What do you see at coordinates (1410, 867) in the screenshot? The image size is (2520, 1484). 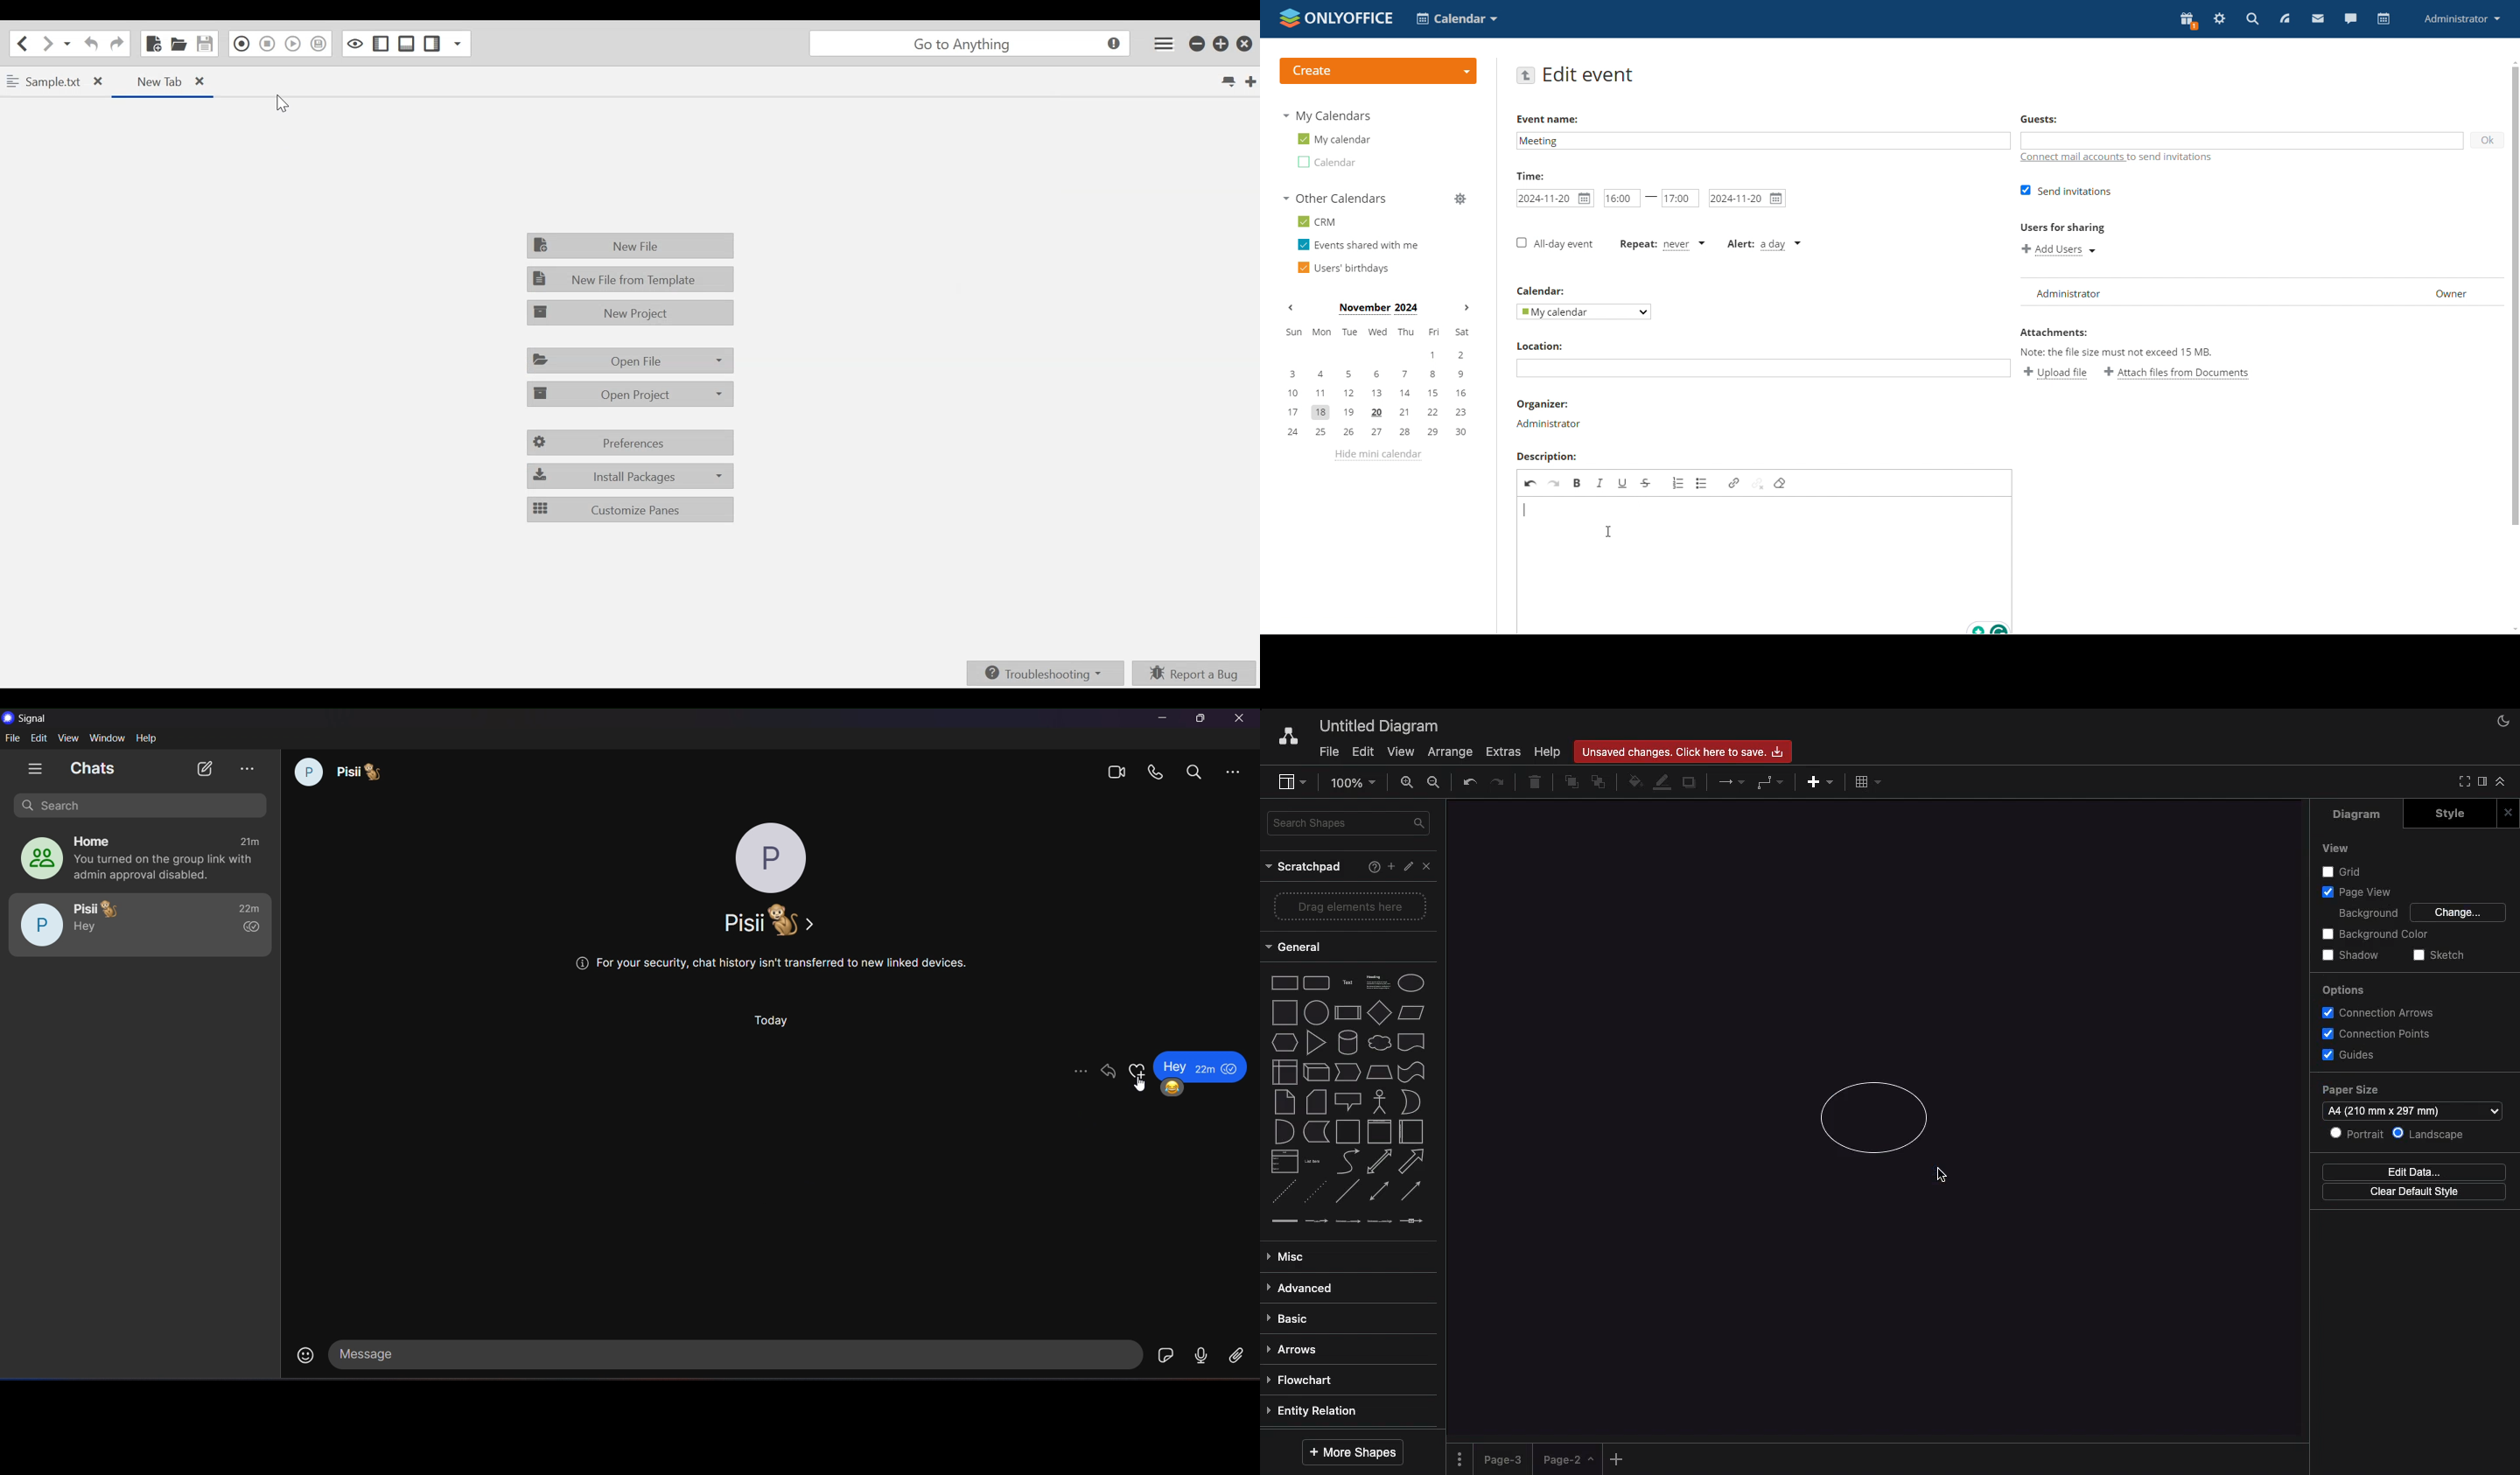 I see `Edit` at bounding box center [1410, 867].